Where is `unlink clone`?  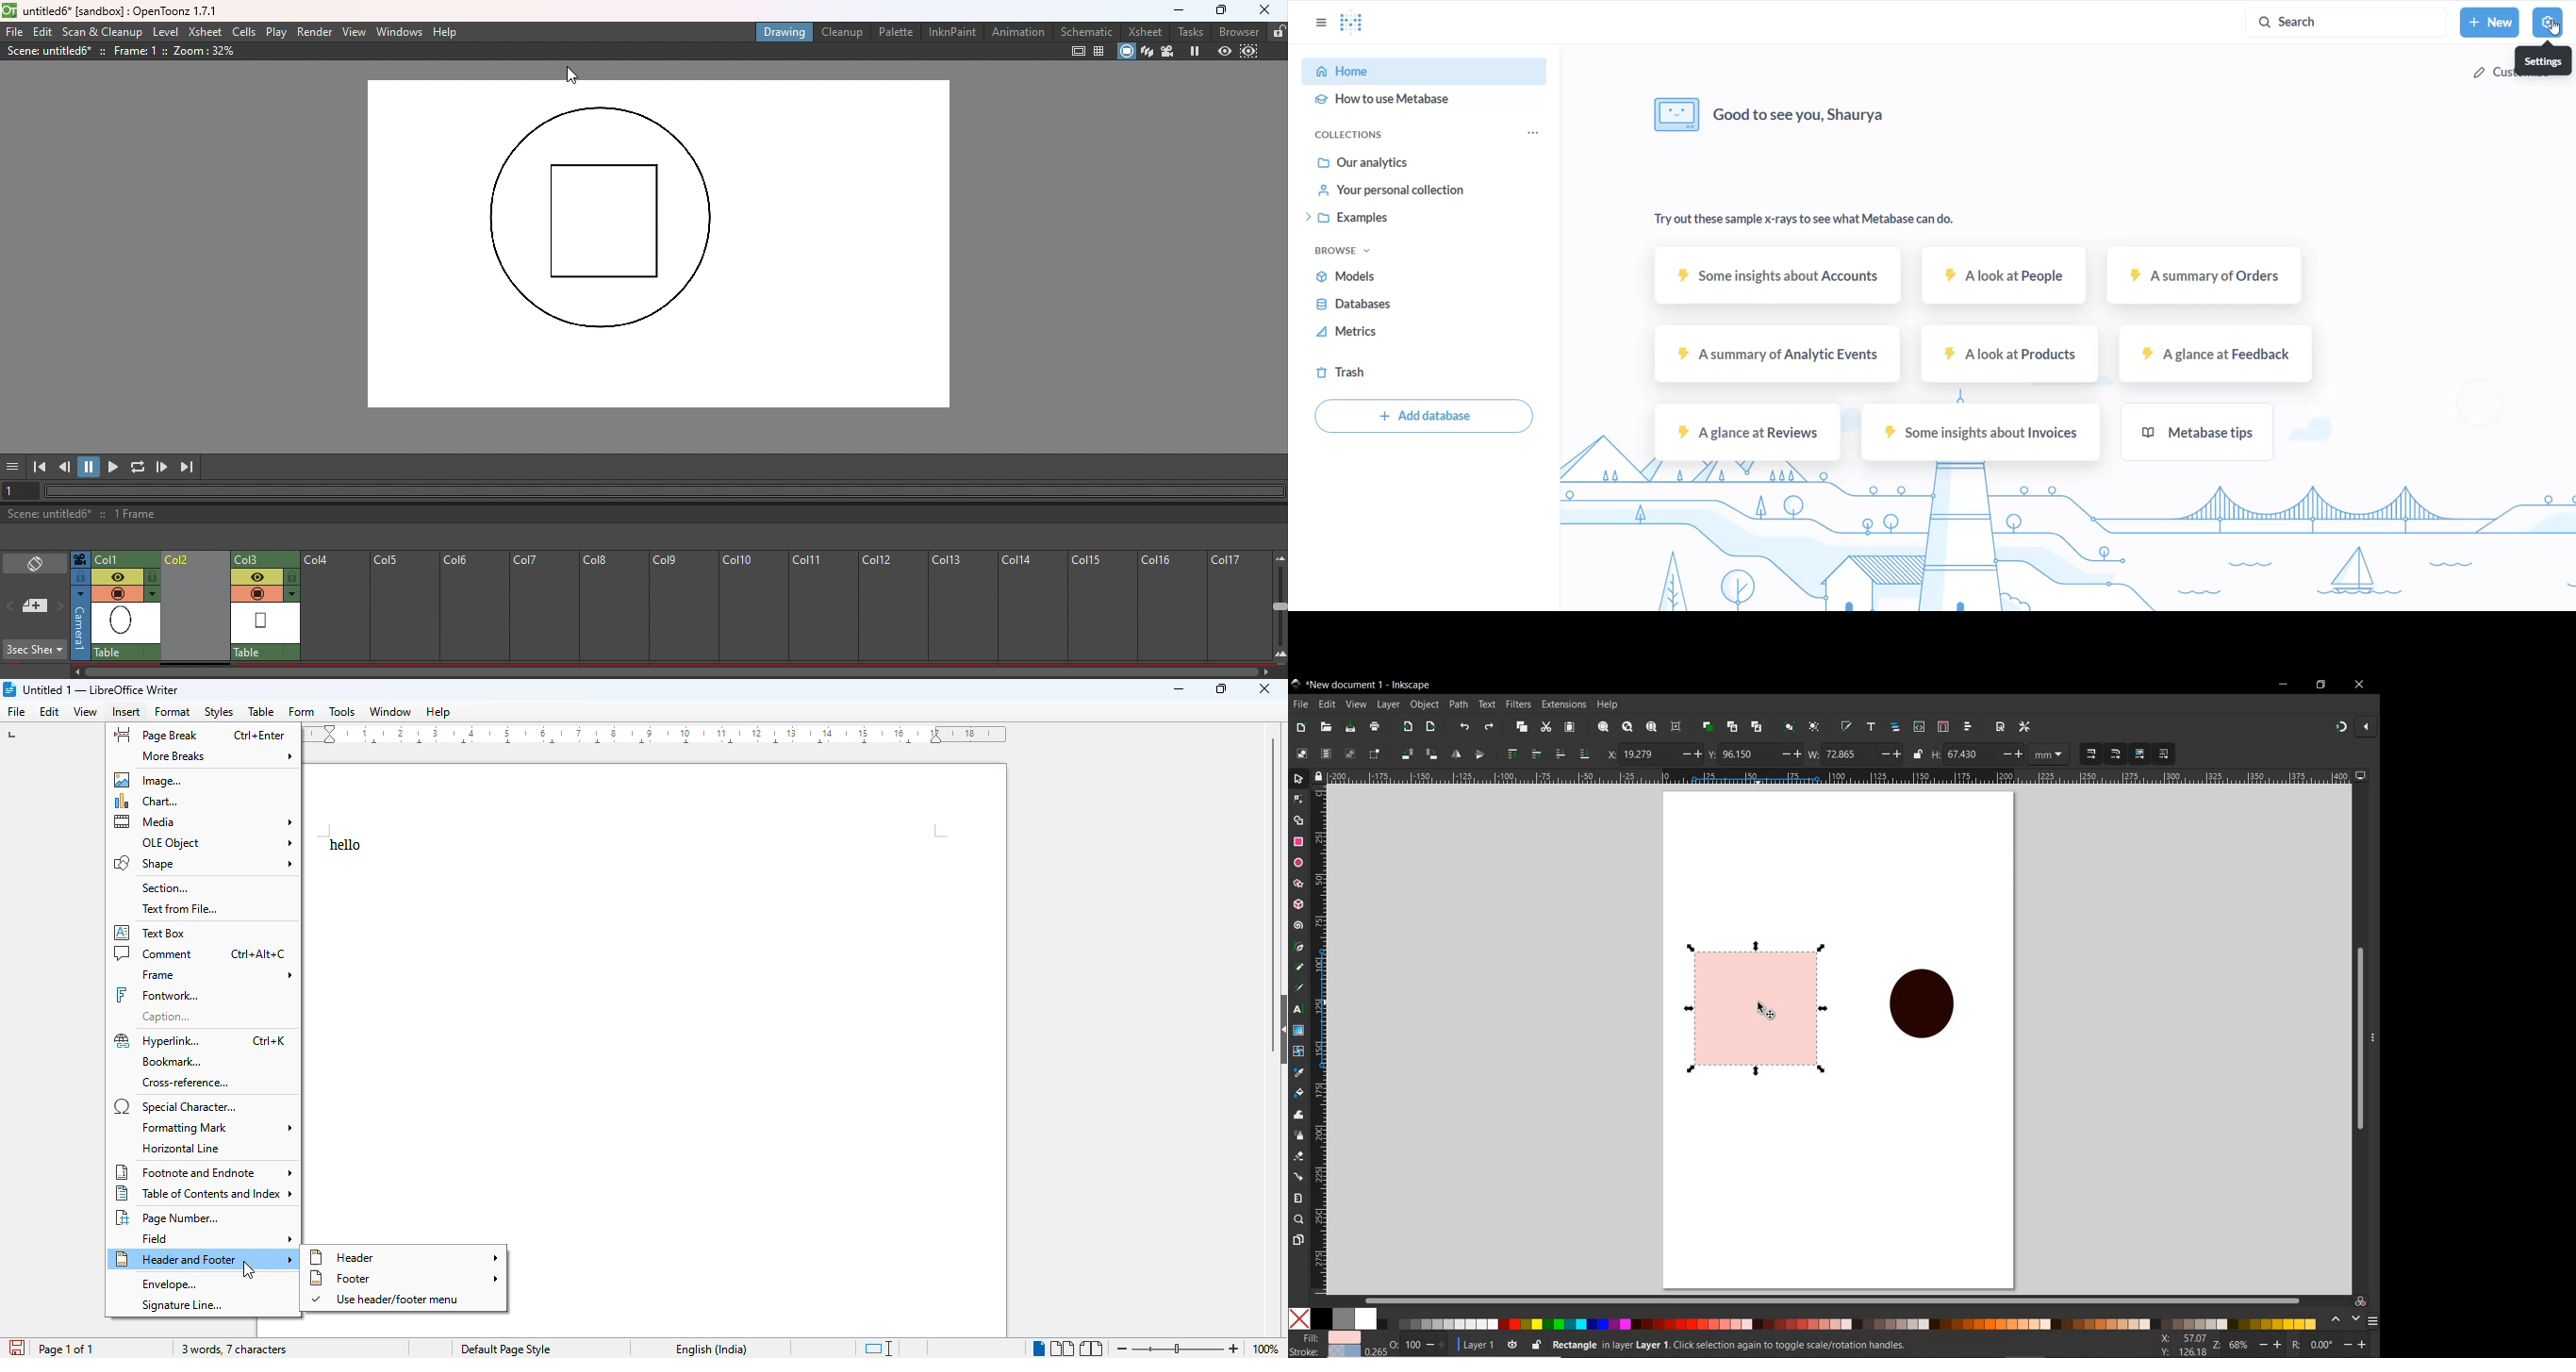
unlink clone is located at coordinates (1759, 726).